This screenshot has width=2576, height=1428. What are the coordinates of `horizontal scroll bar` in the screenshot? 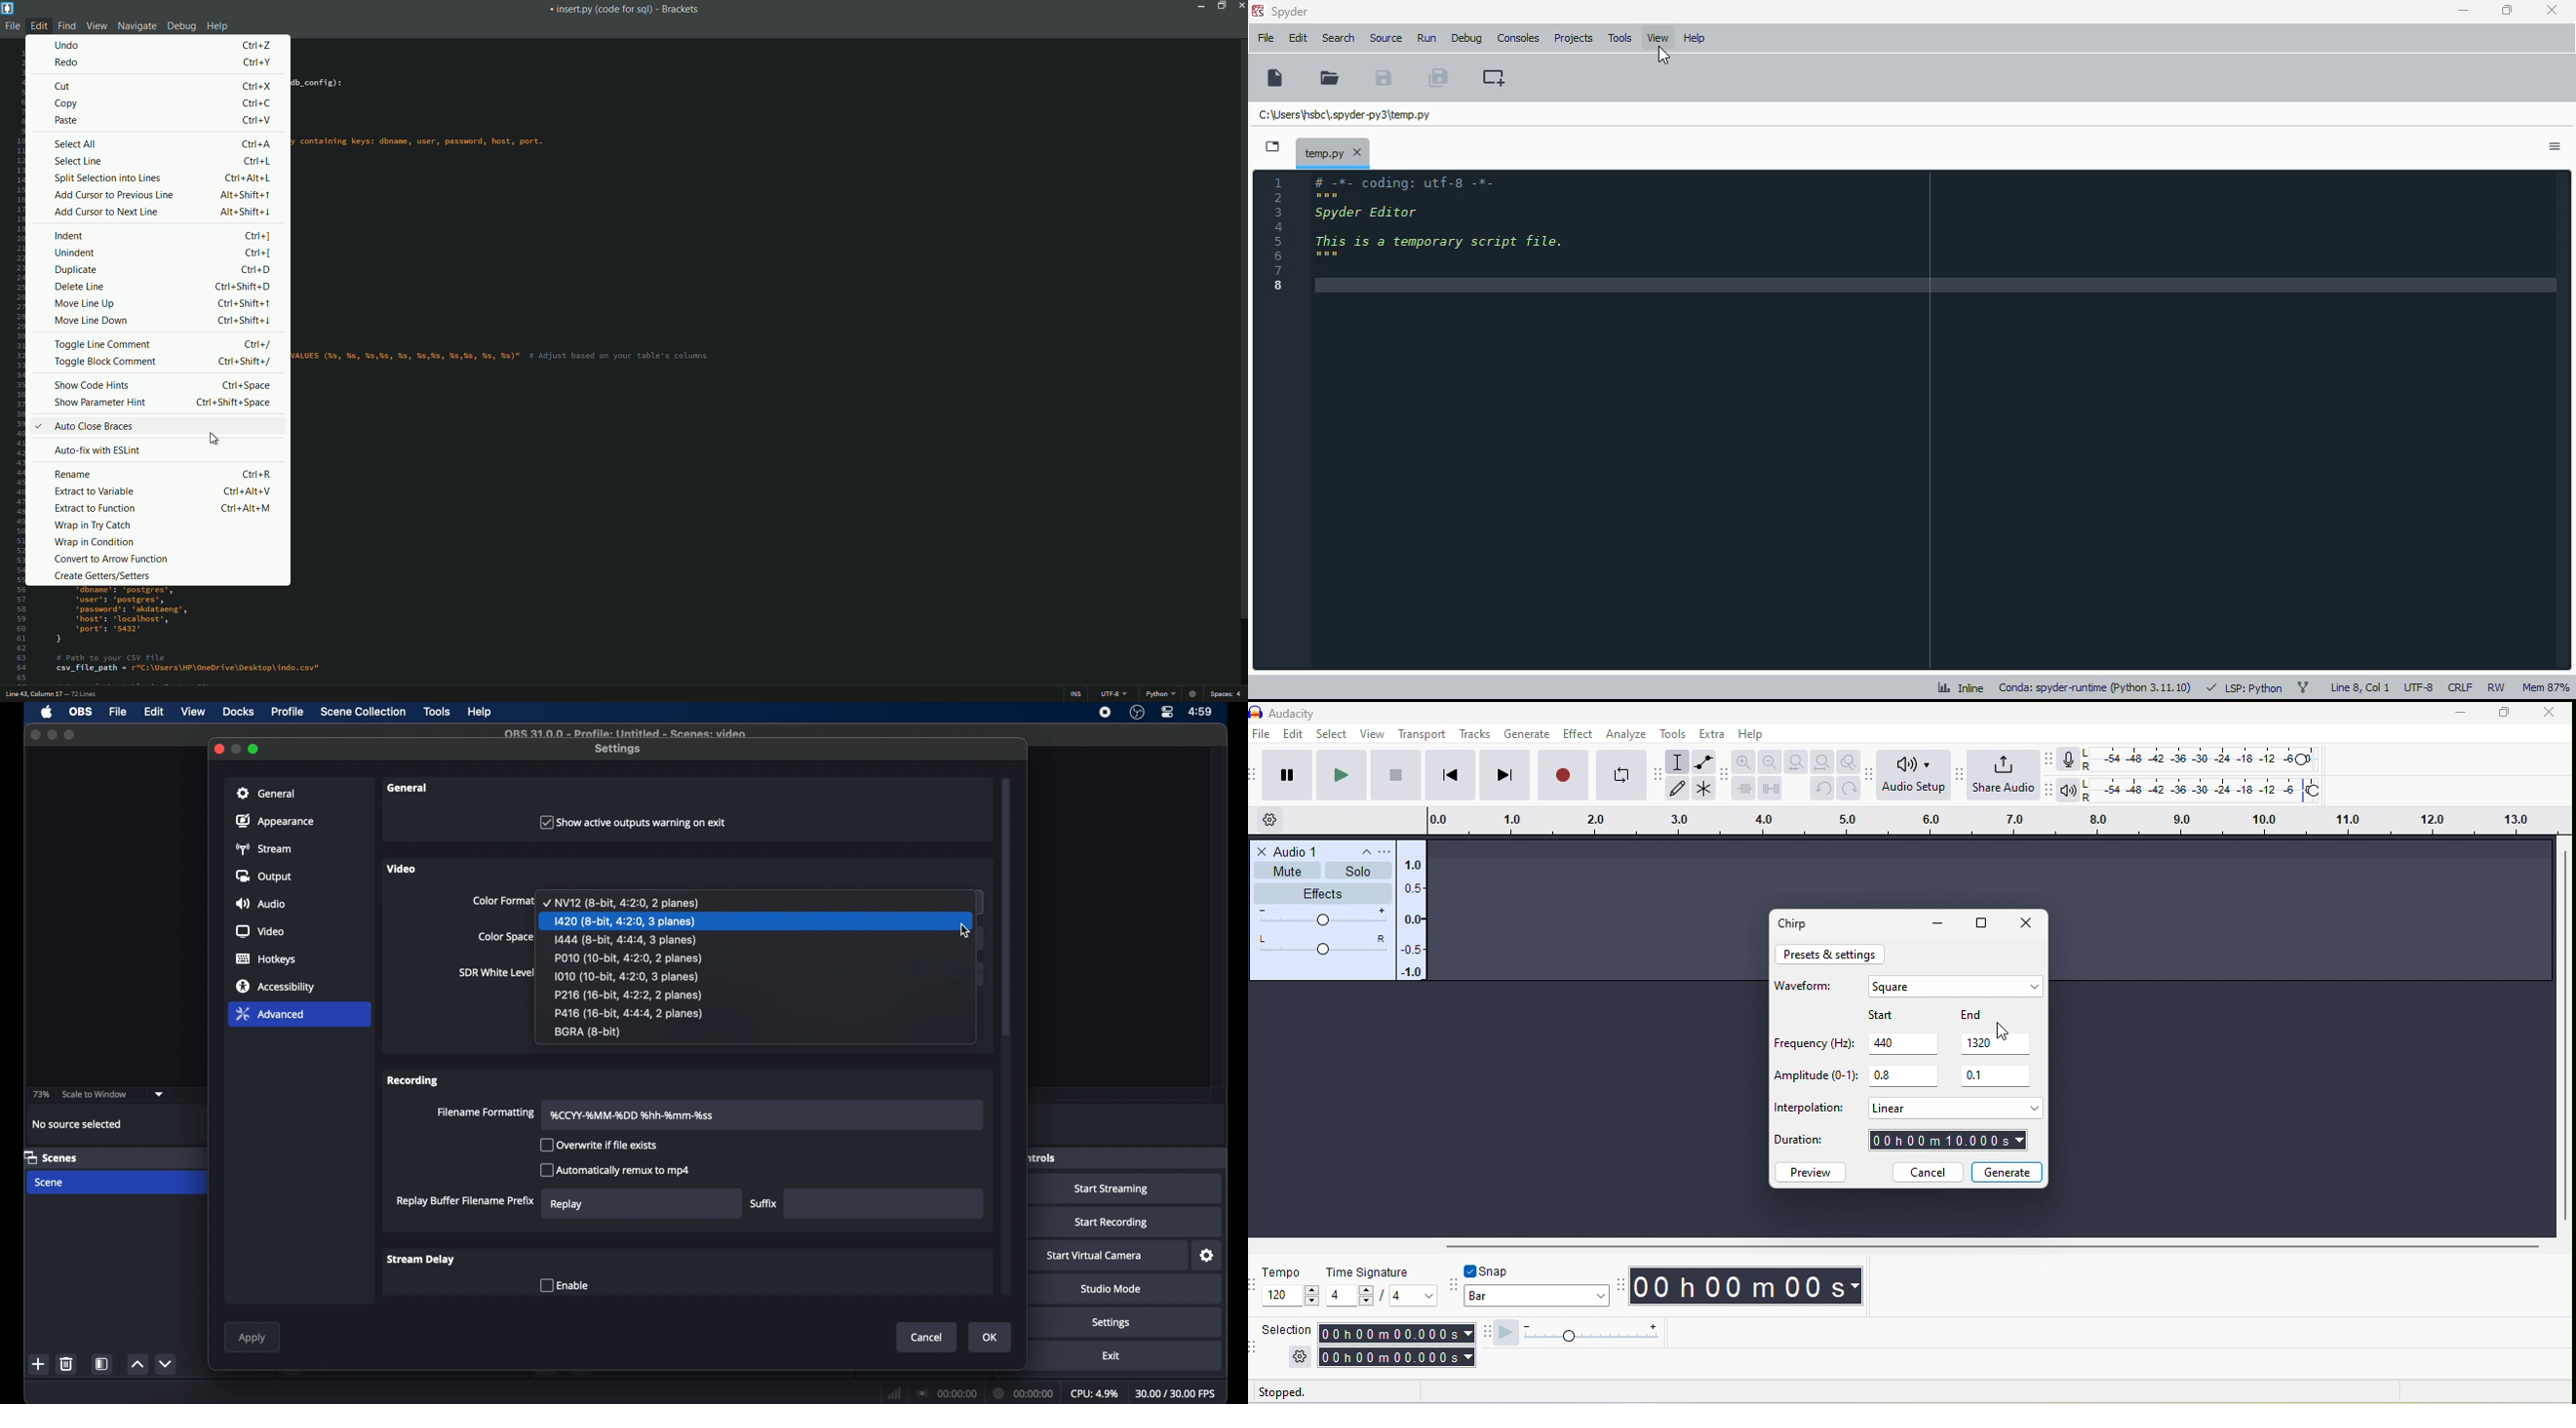 It's located at (1992, 1245).